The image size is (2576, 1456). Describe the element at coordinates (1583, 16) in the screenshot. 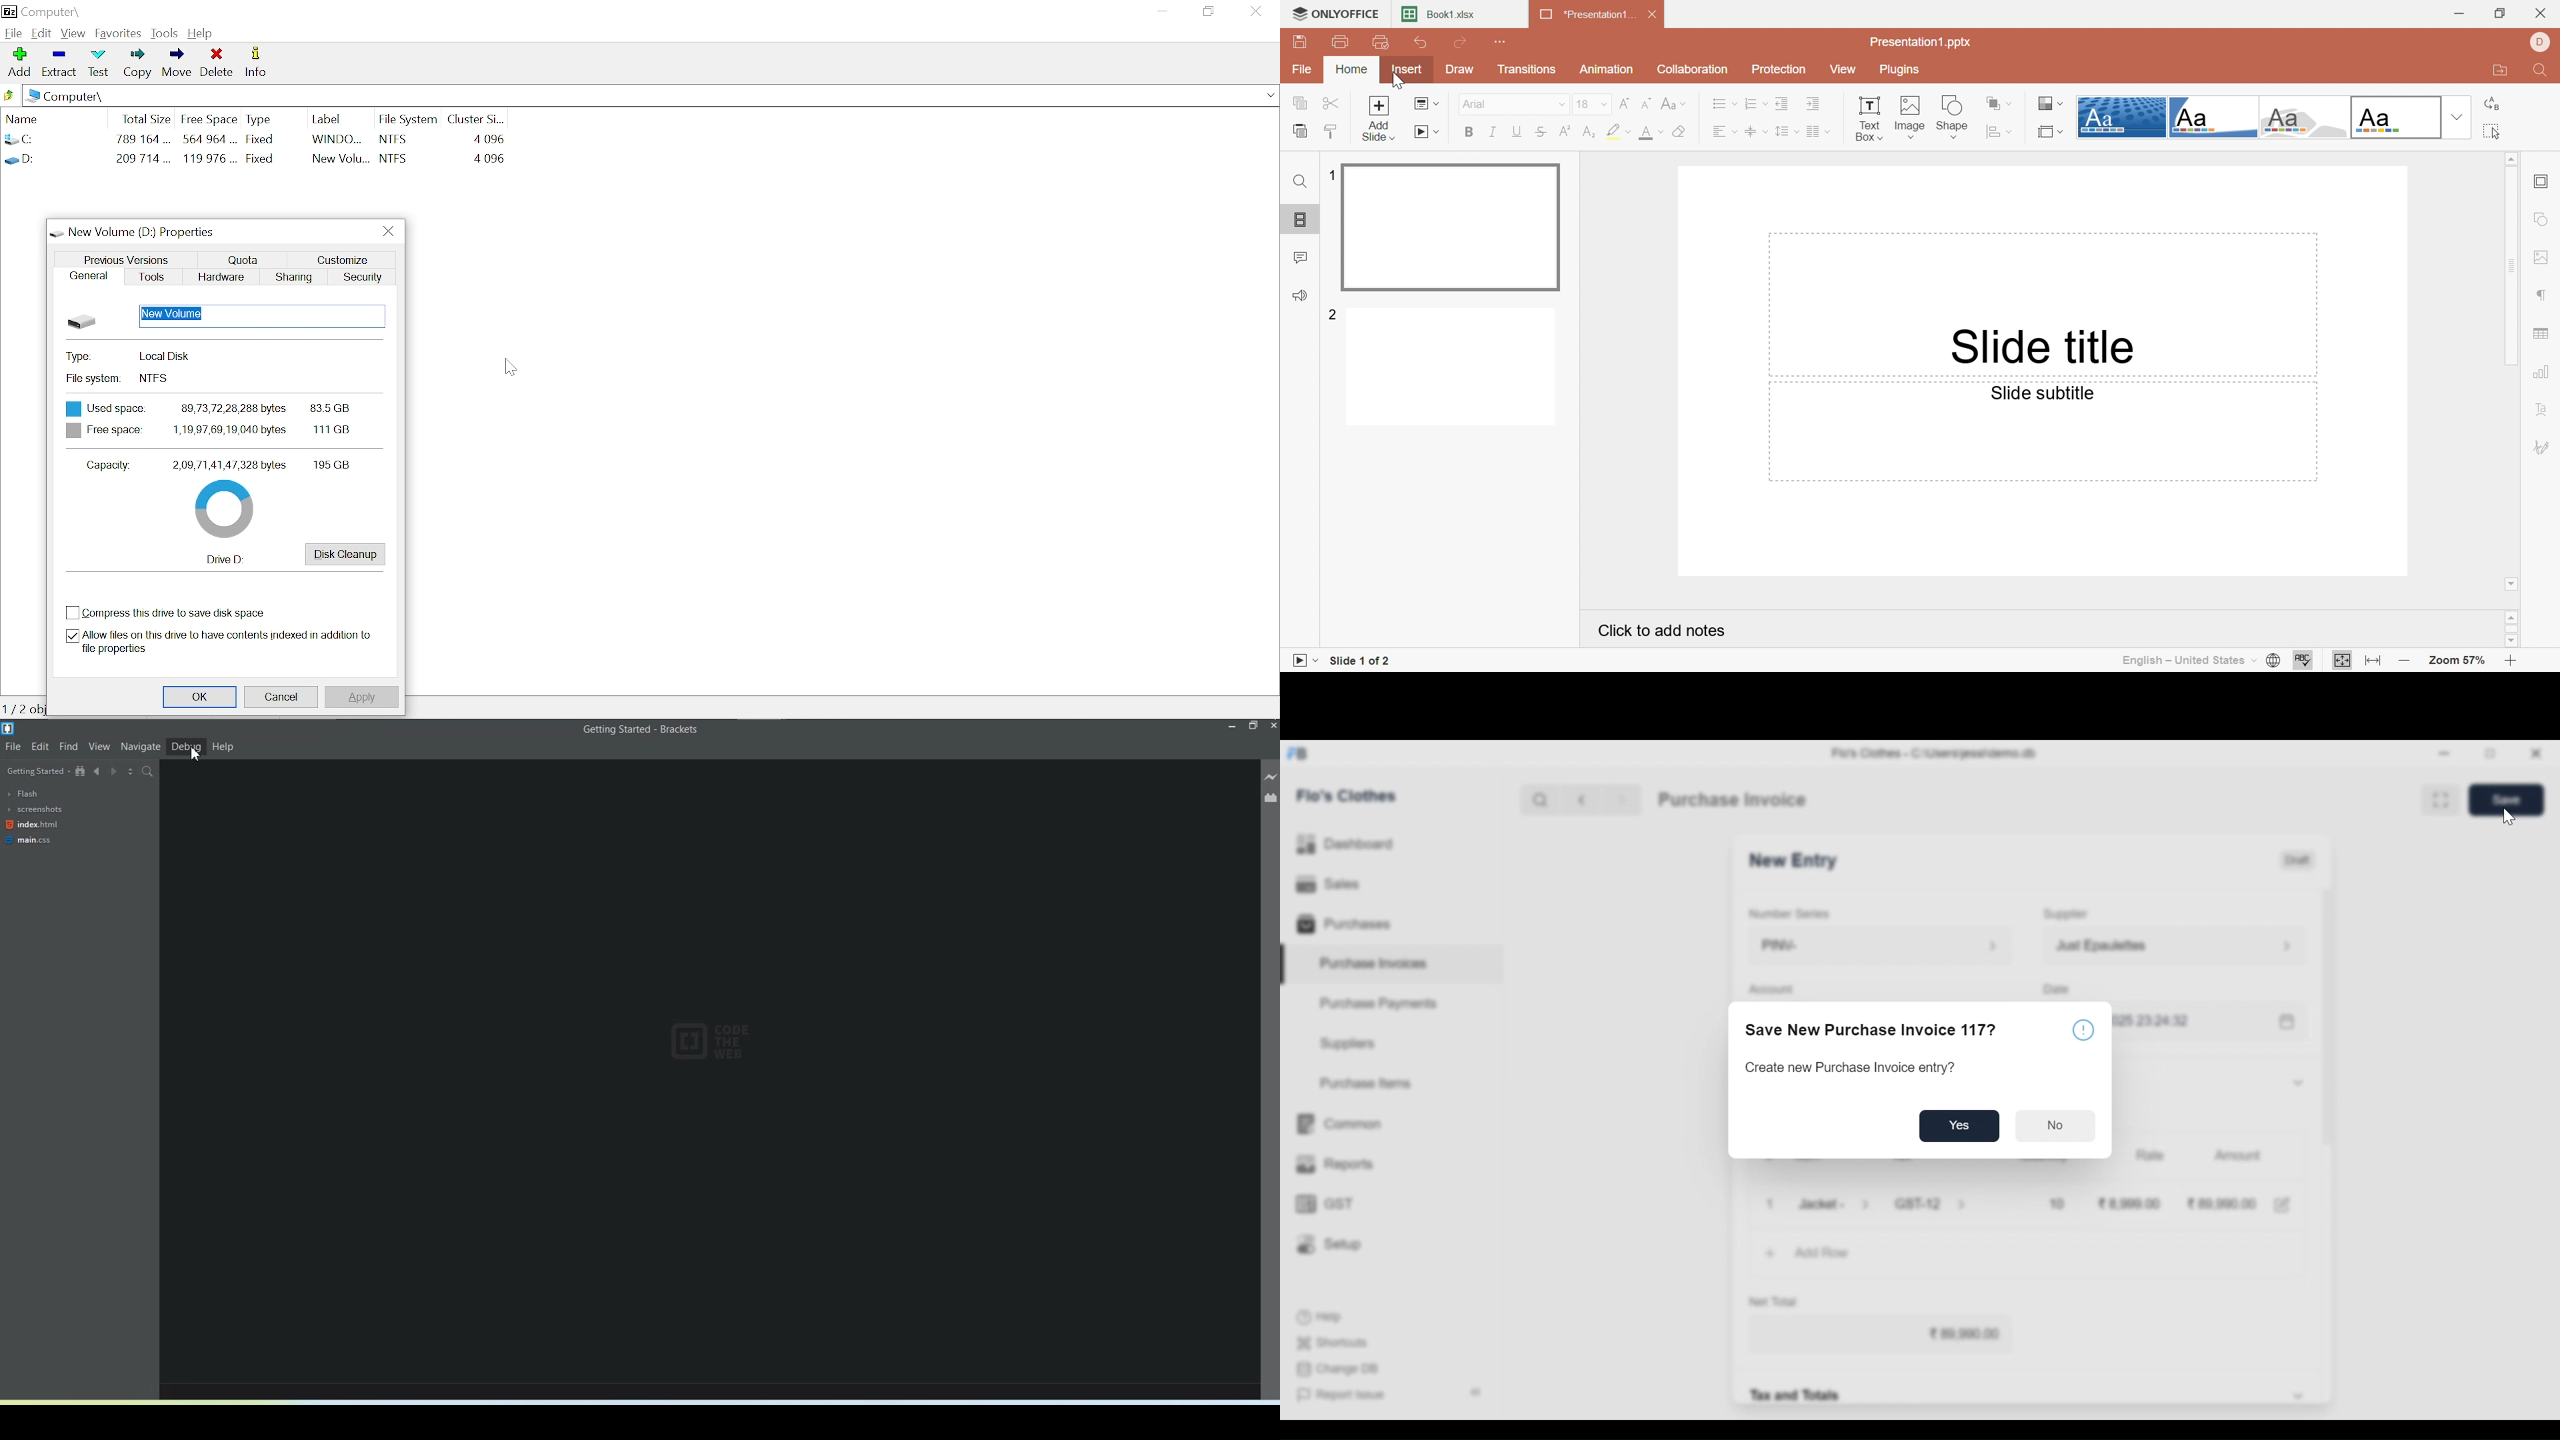

I see `*Presentation1...` at that location.